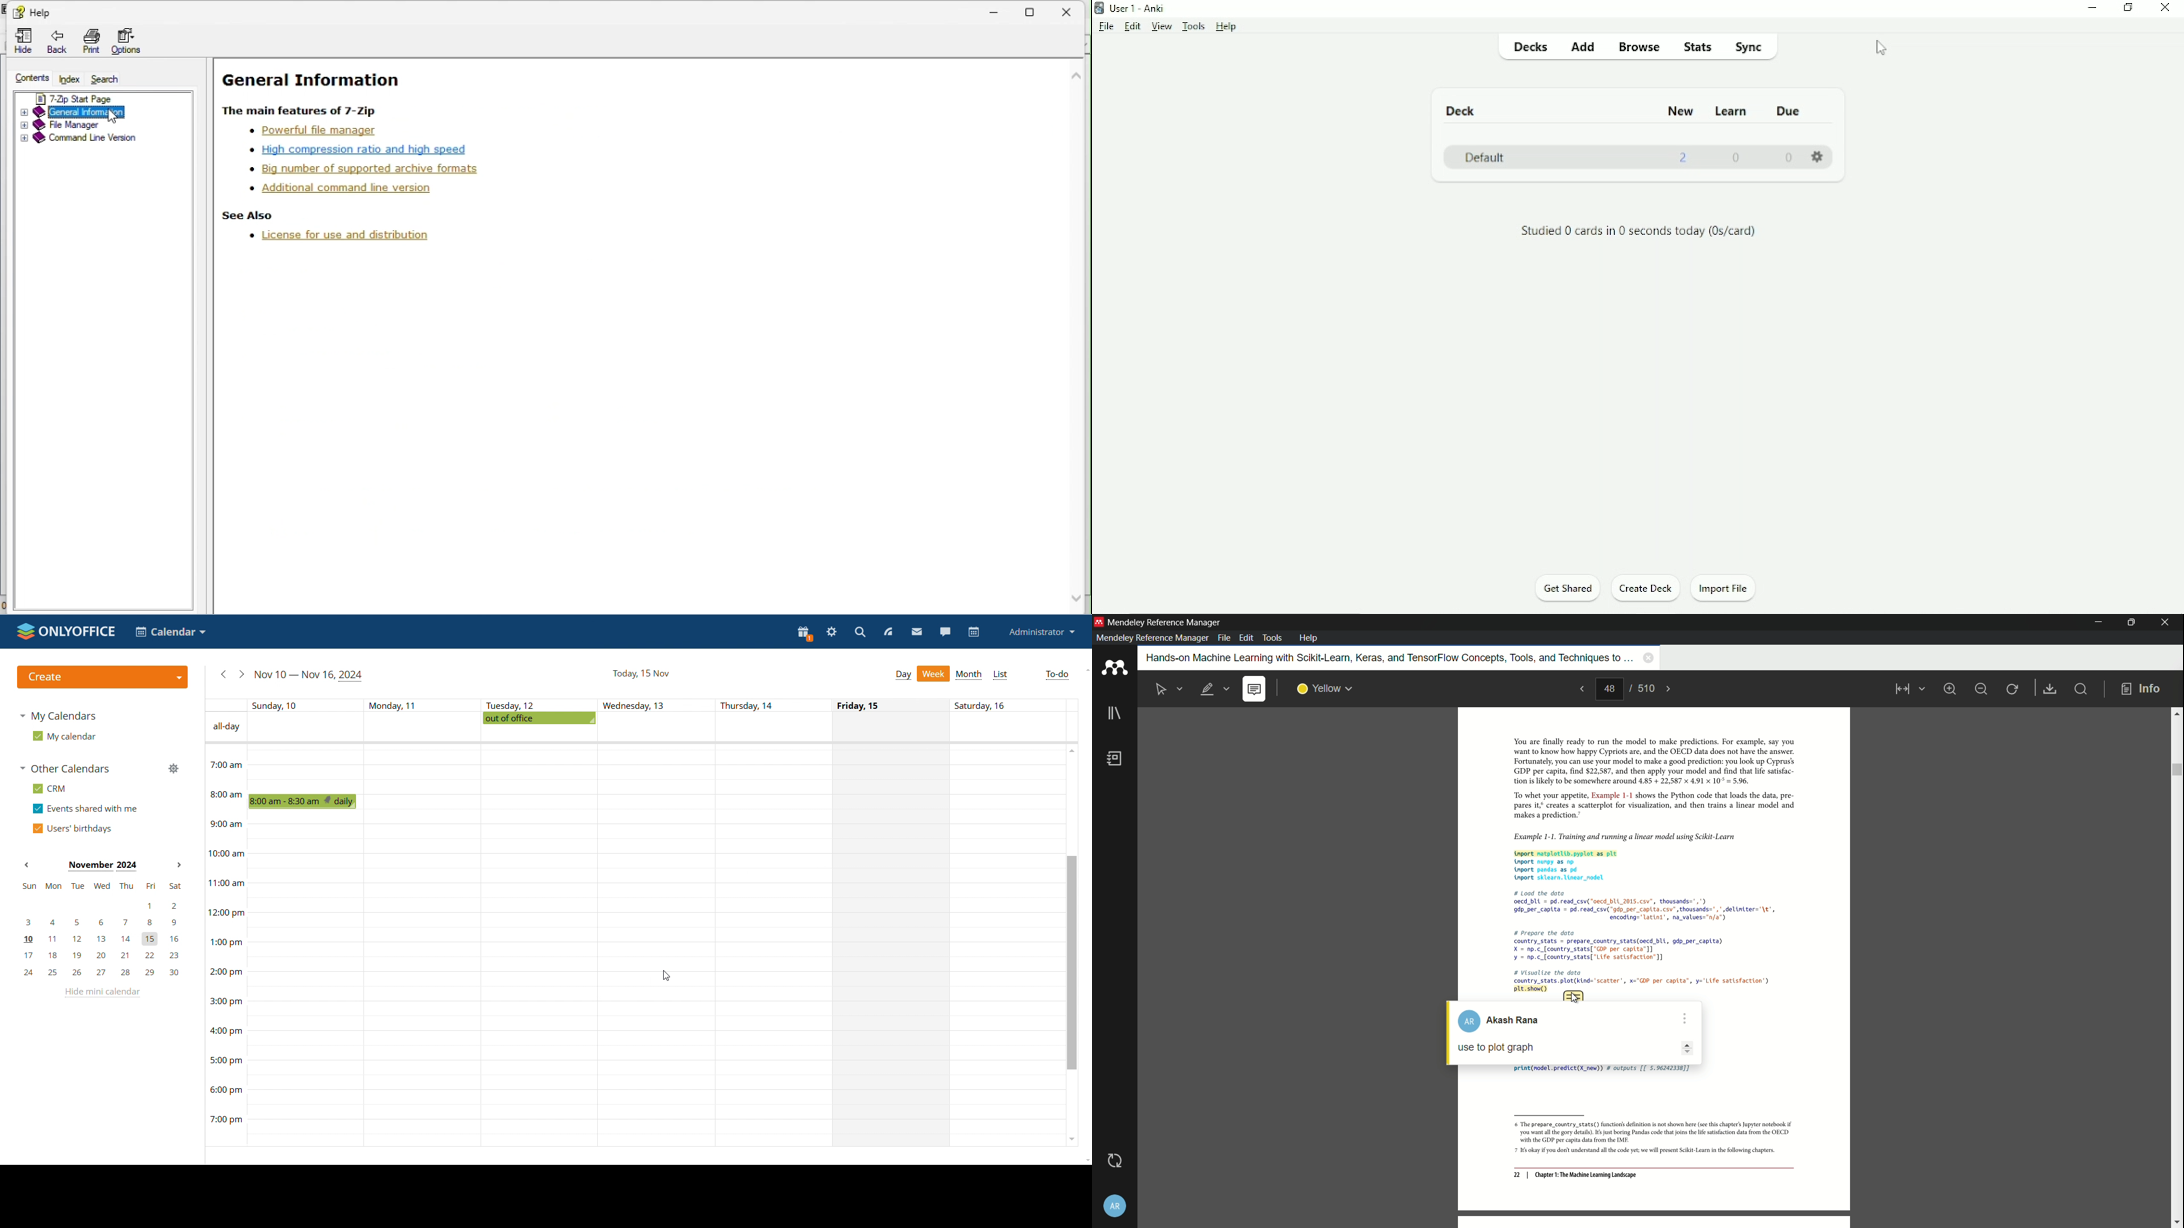 This screenshot has height=1232, width=2184. What do you see at coordinates (1819, 156) in the screenshot?
I see `Settings` at bounding box center [1819, 156].